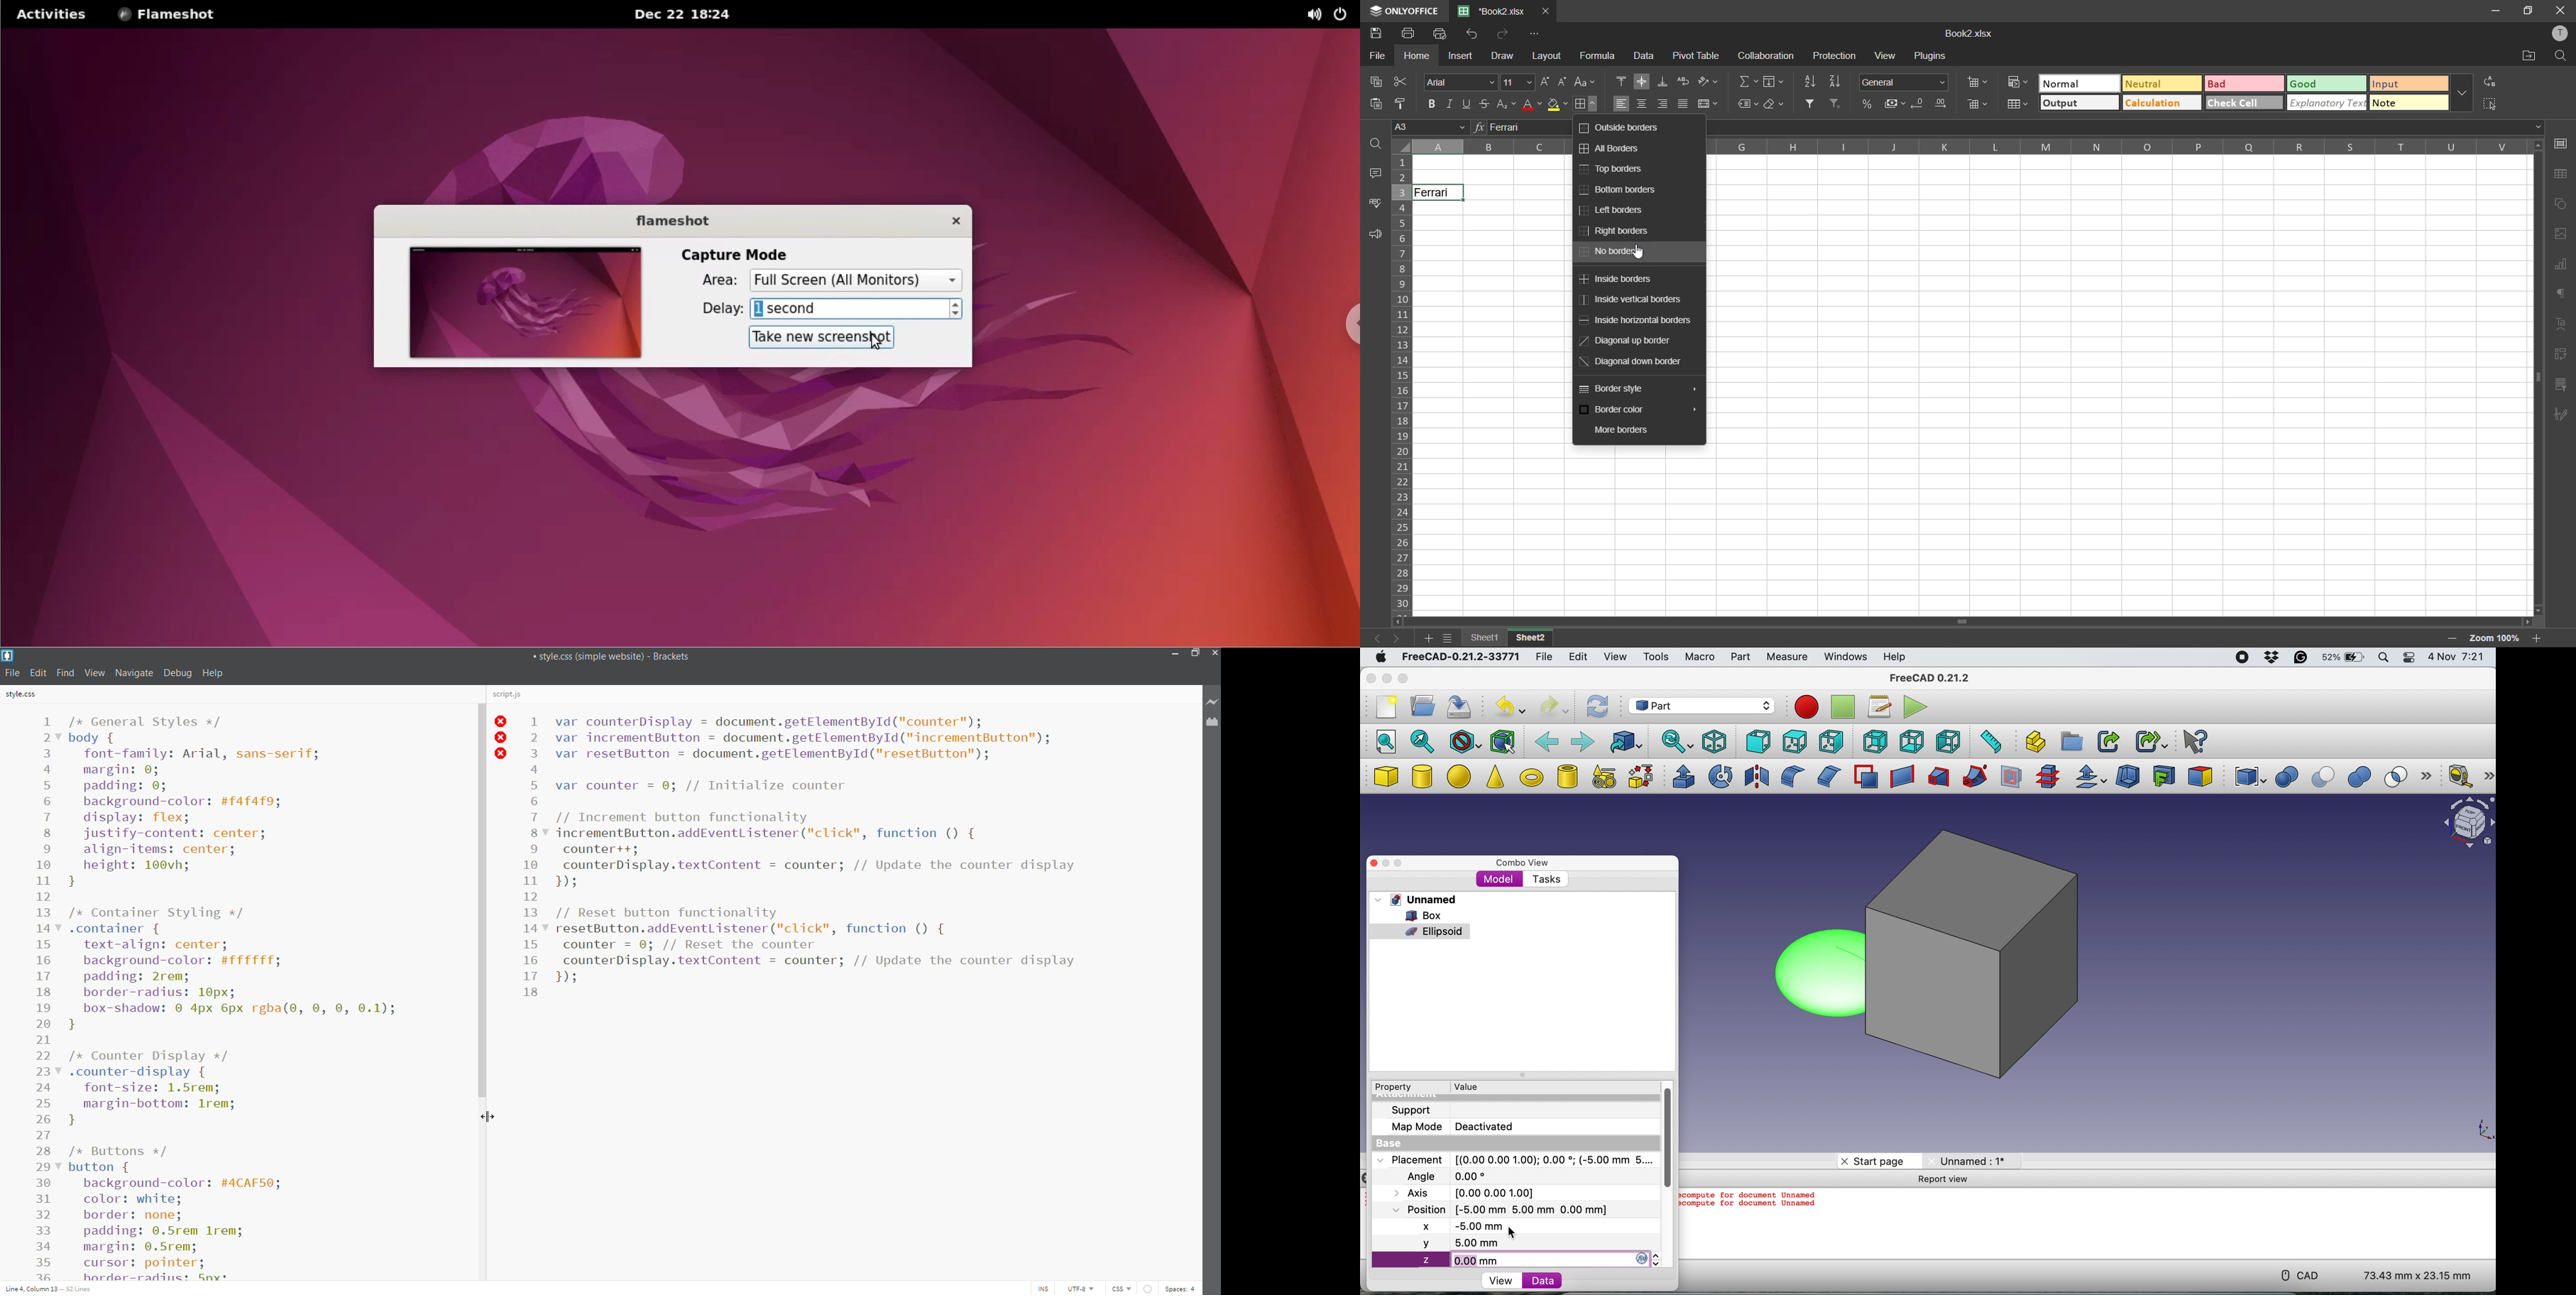  Describe the element at coordinates (1489, 239) in the screenshot. I see `Selected Cell` at that location.